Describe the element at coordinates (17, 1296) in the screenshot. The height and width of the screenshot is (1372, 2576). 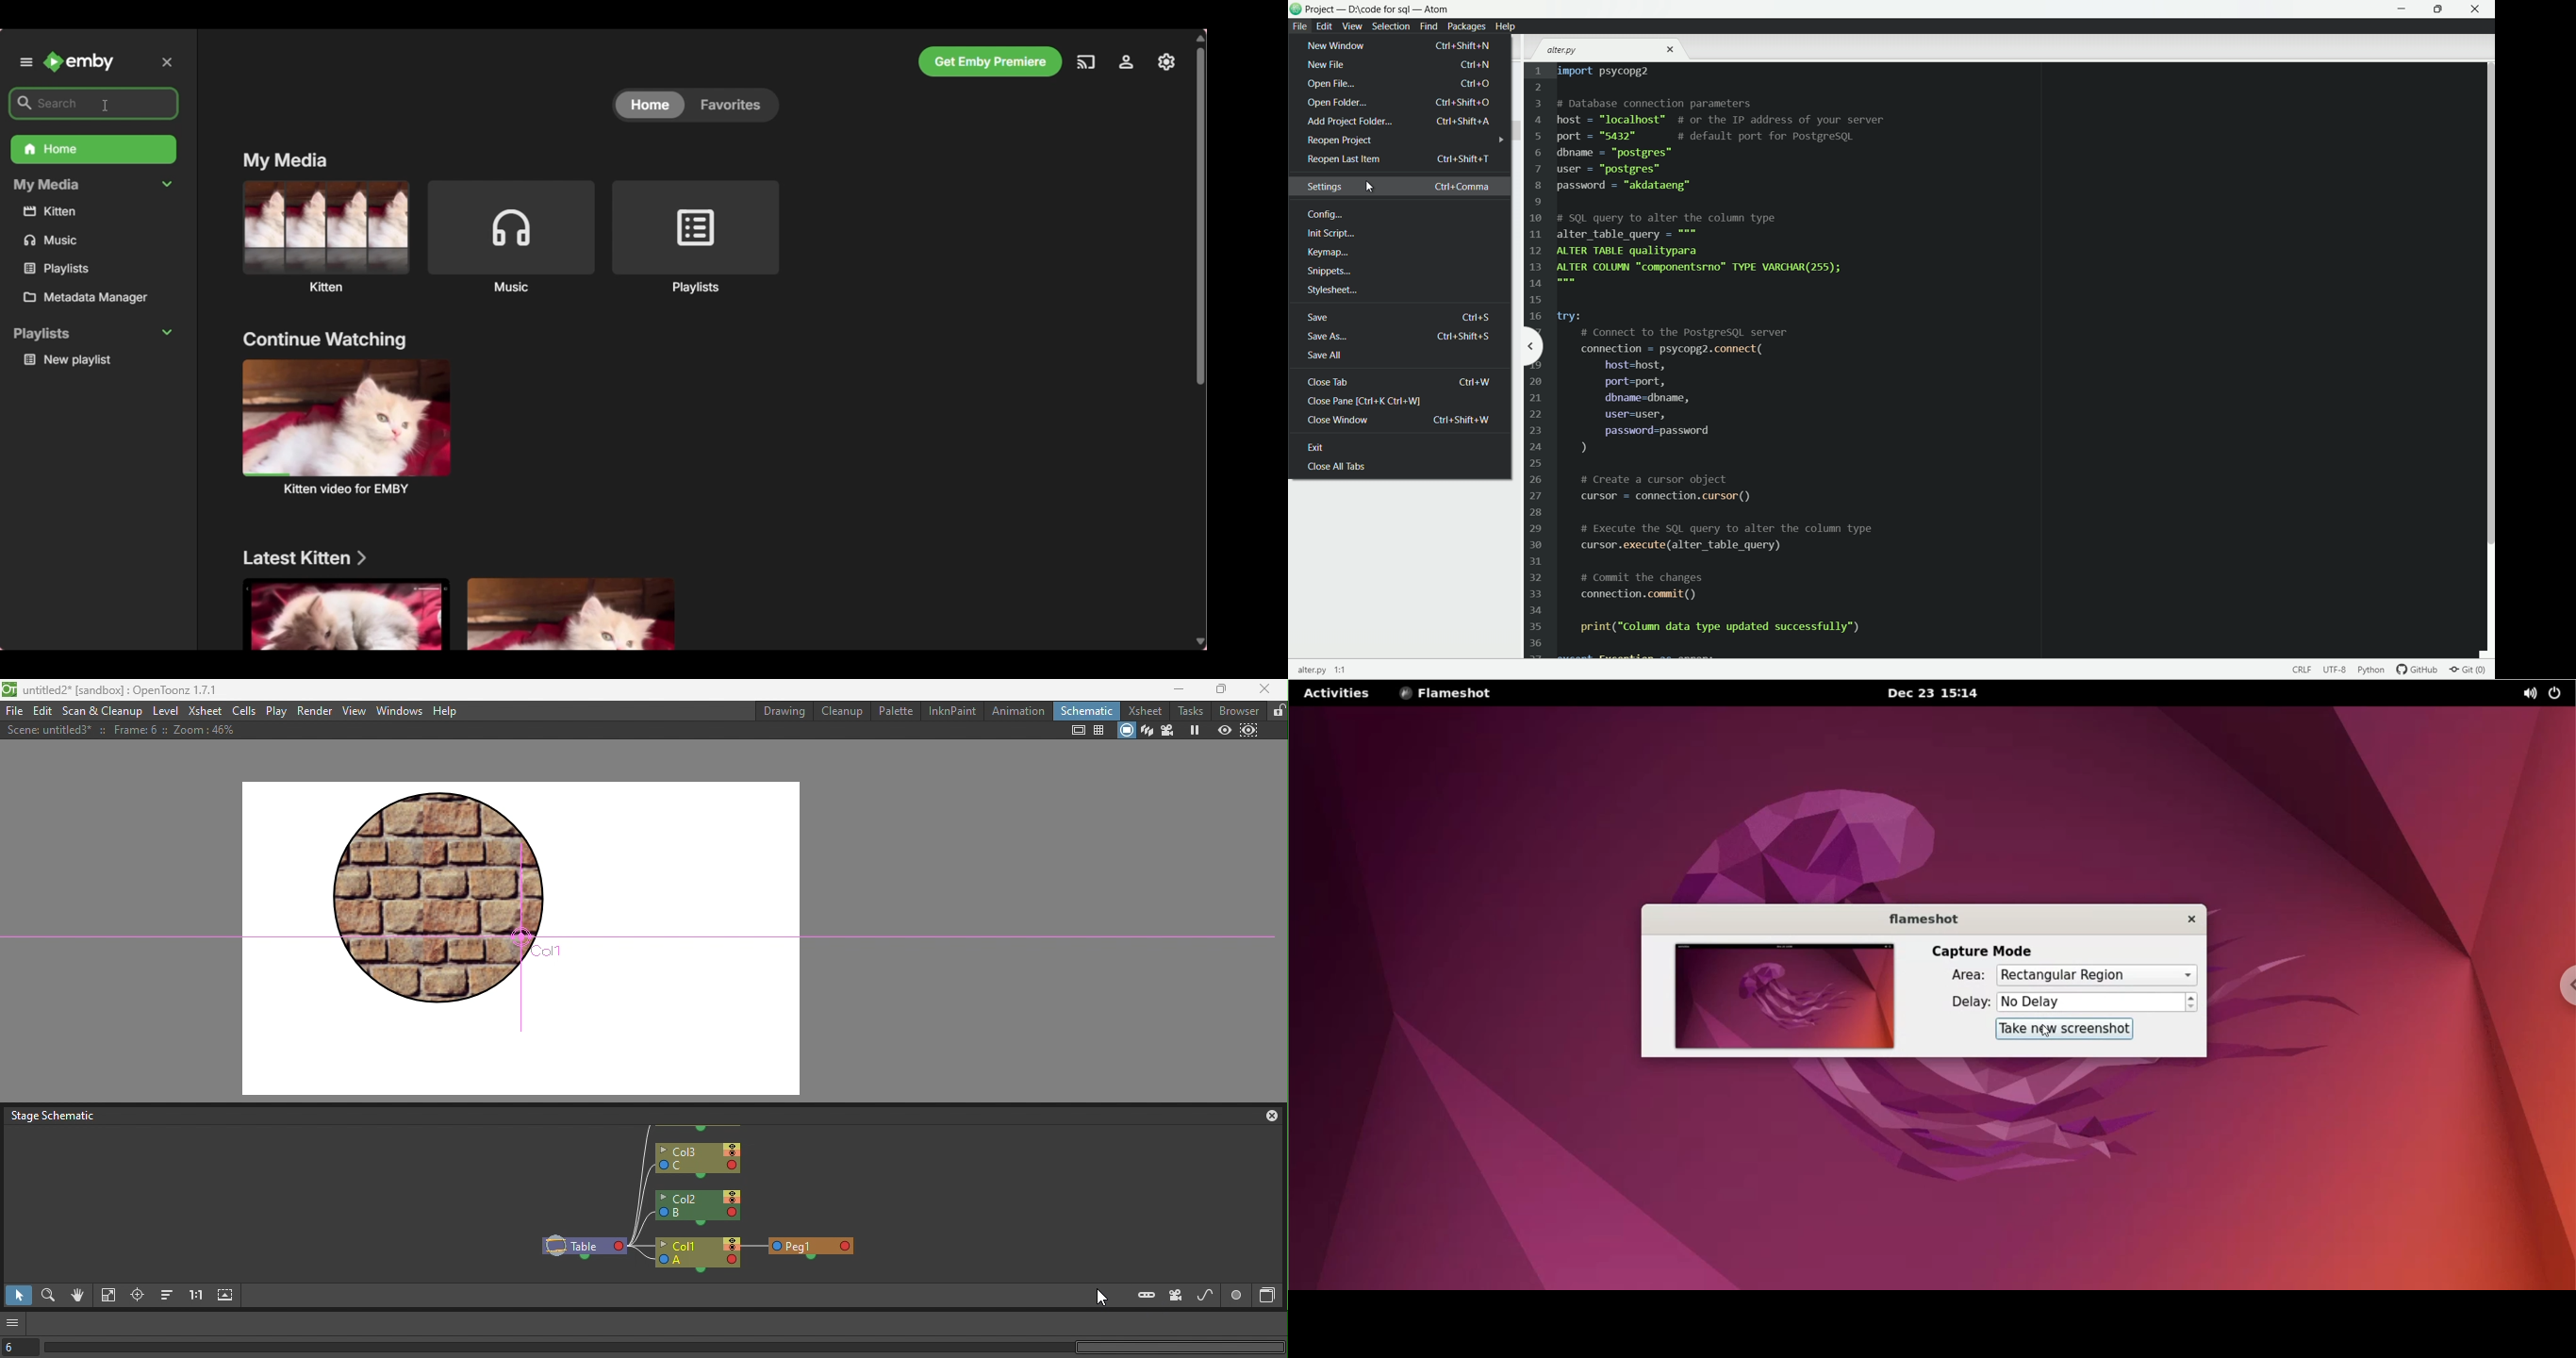
I see `Selection mode` at that location.